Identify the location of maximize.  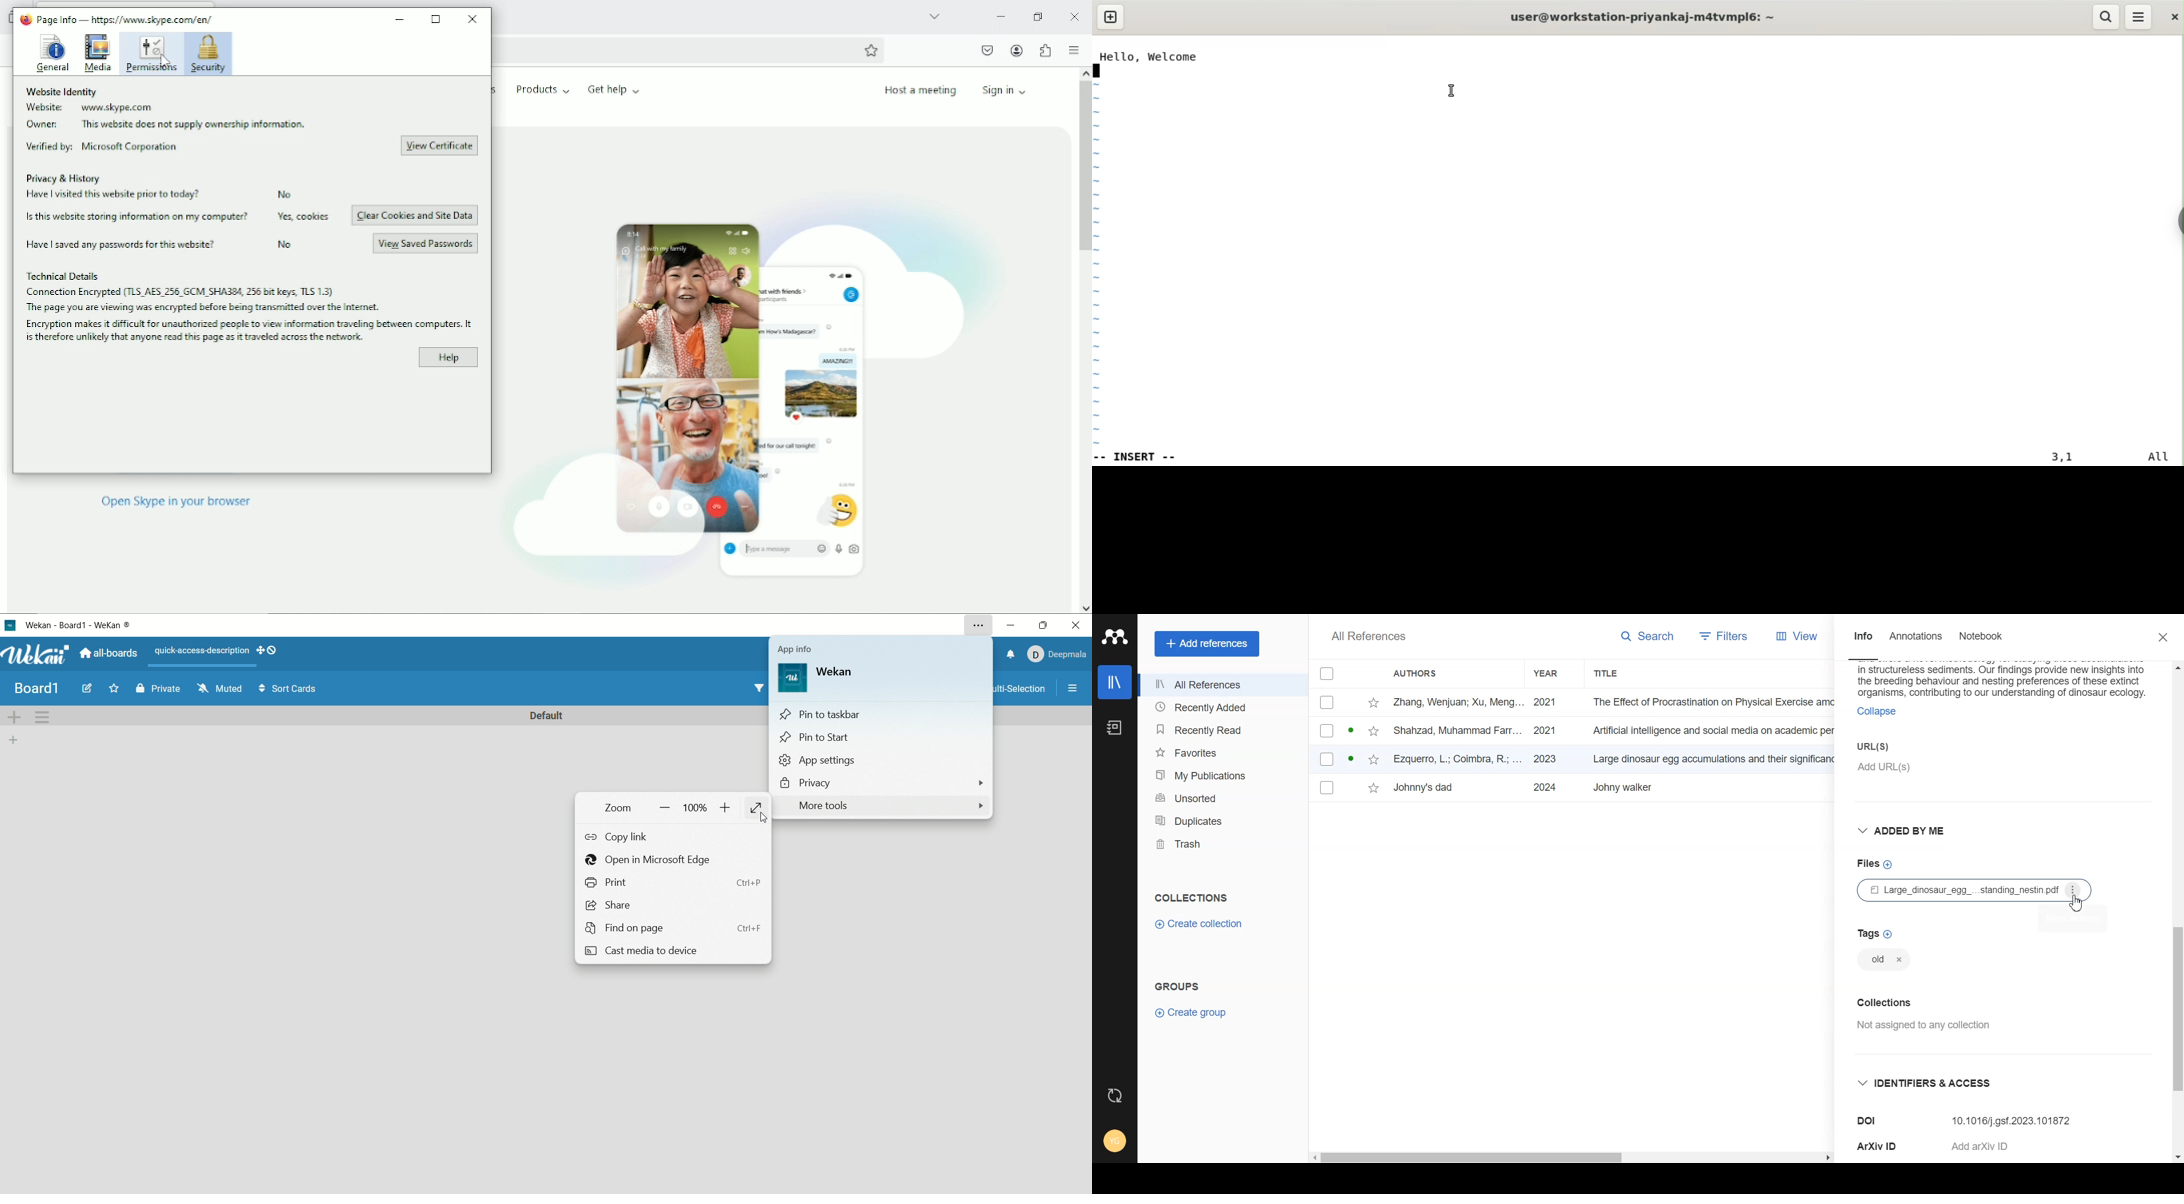
(1041, 627).